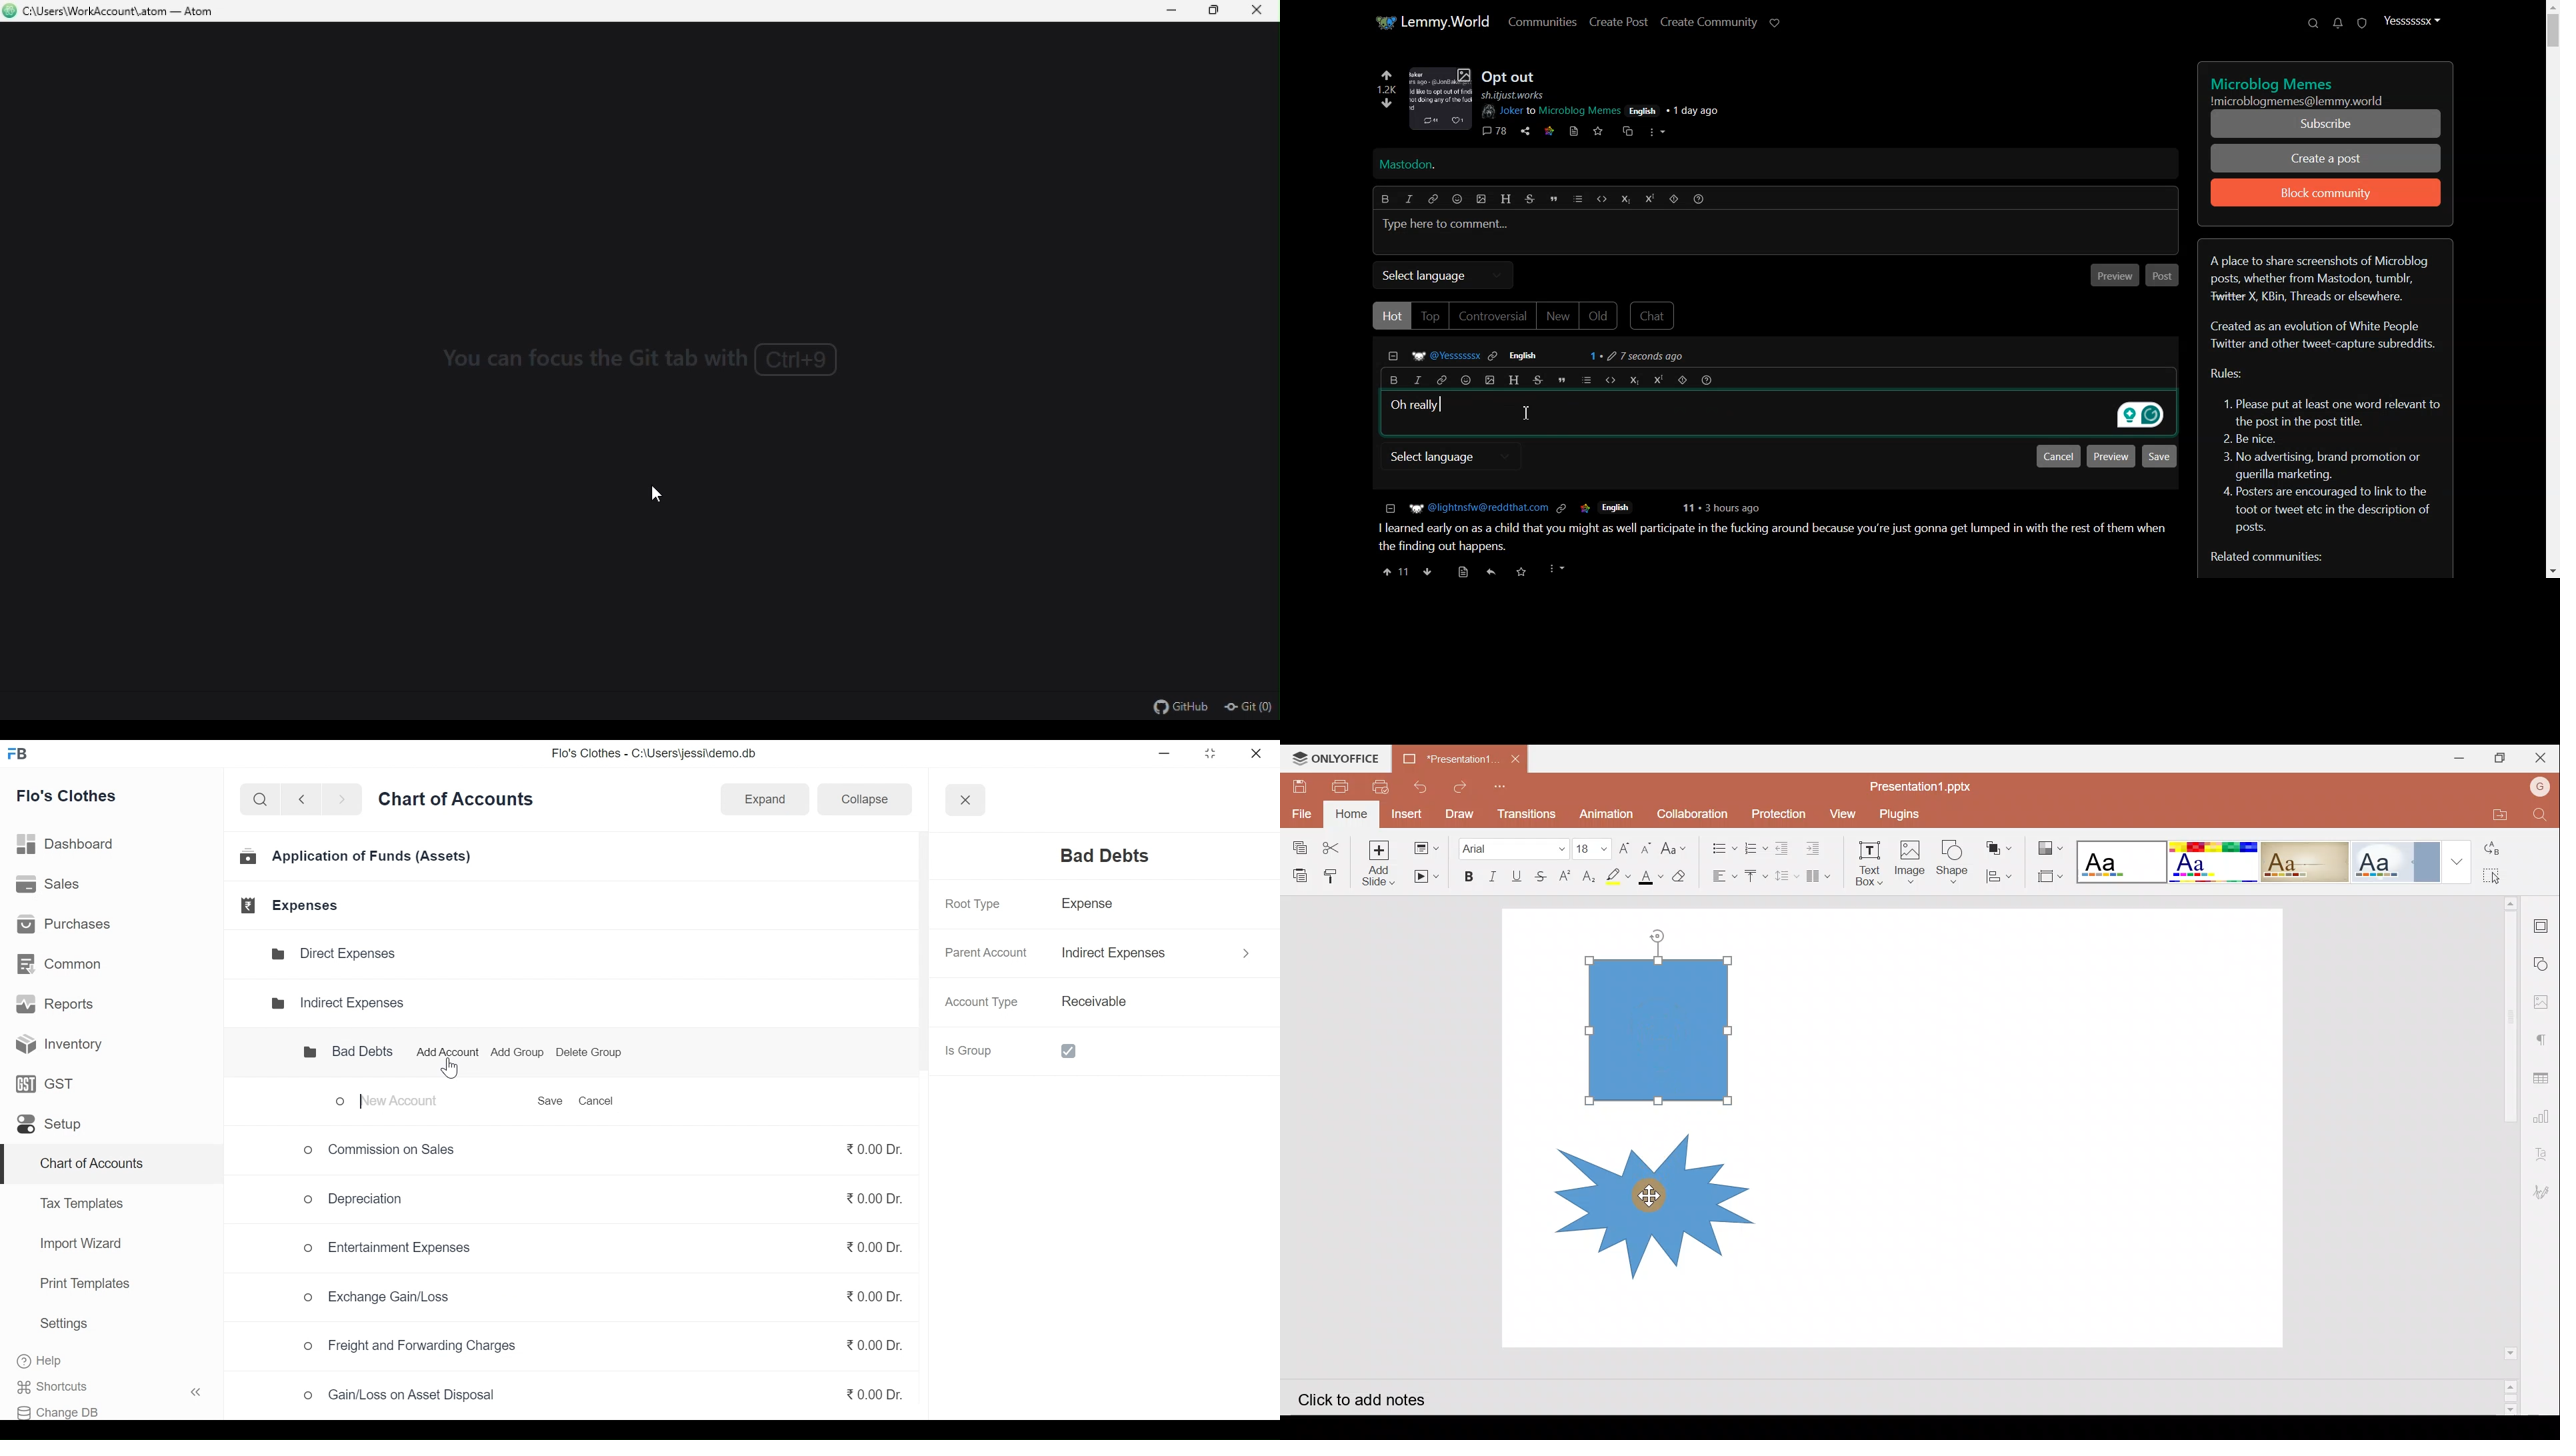 The image size is (2576, 1456). What do you see at coordinates (871, 1151) in the screenshot?
I see `₹0.00 Dr.` at bounding box center [871, 1151].